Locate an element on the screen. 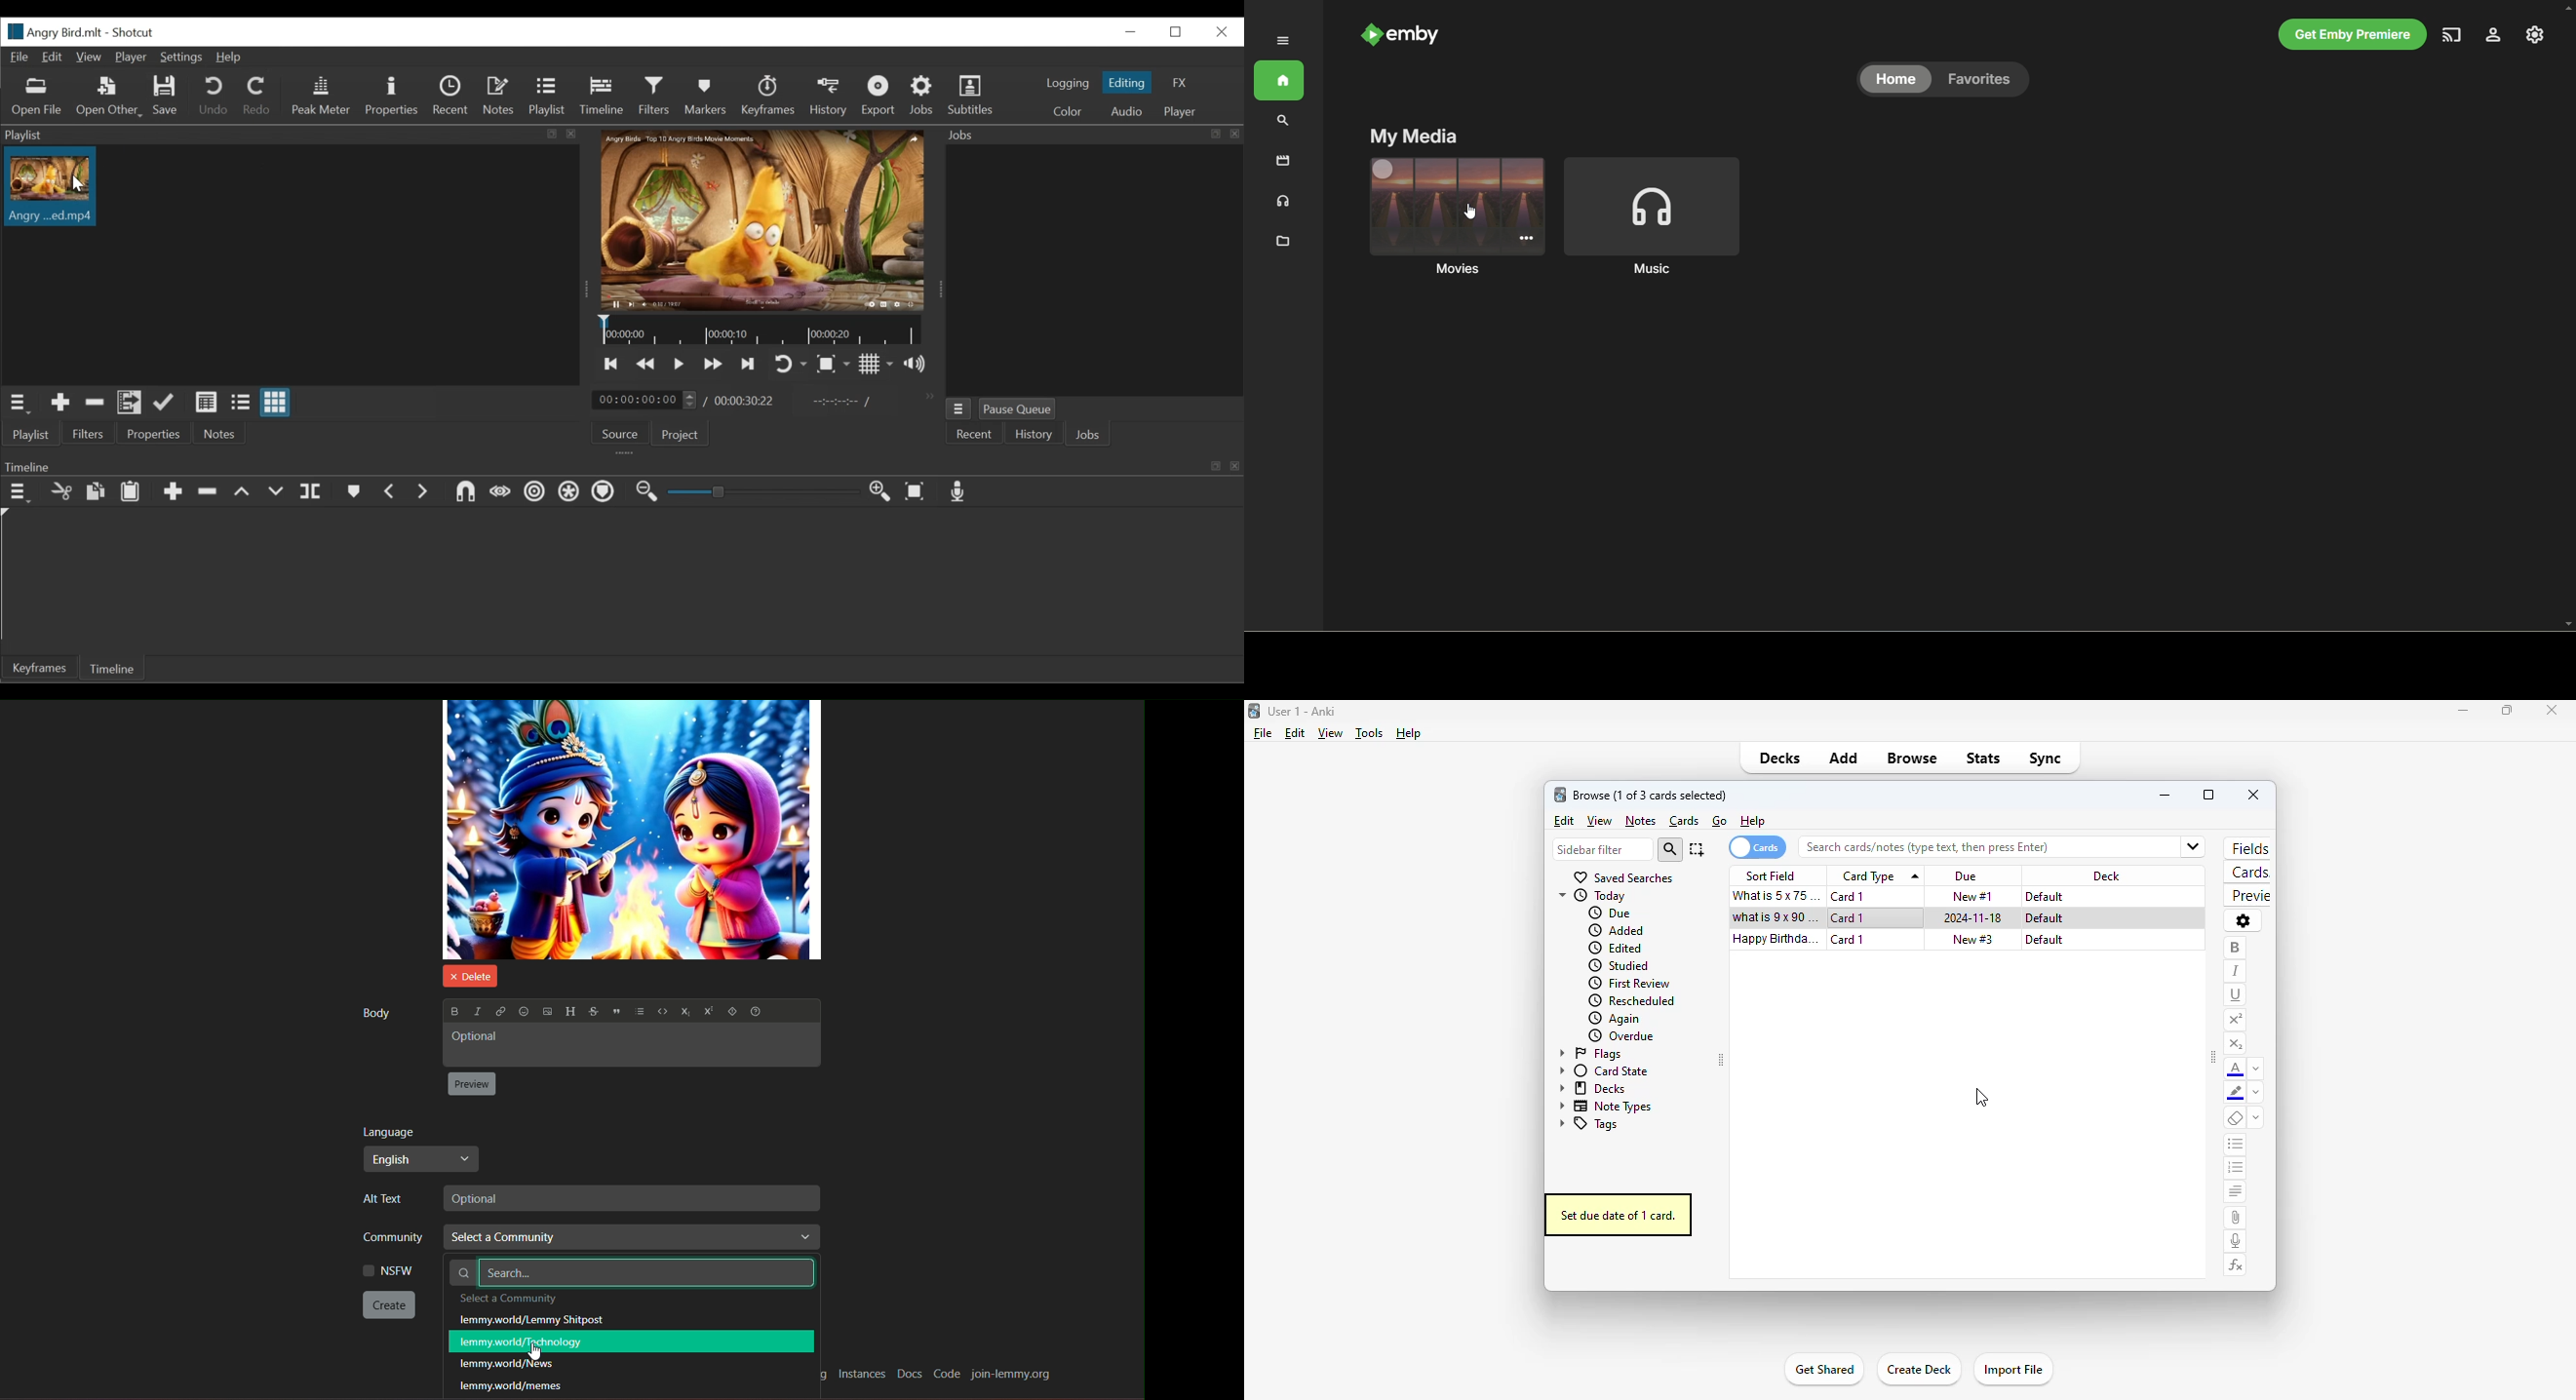  home is located at coordinates (1895, 80).